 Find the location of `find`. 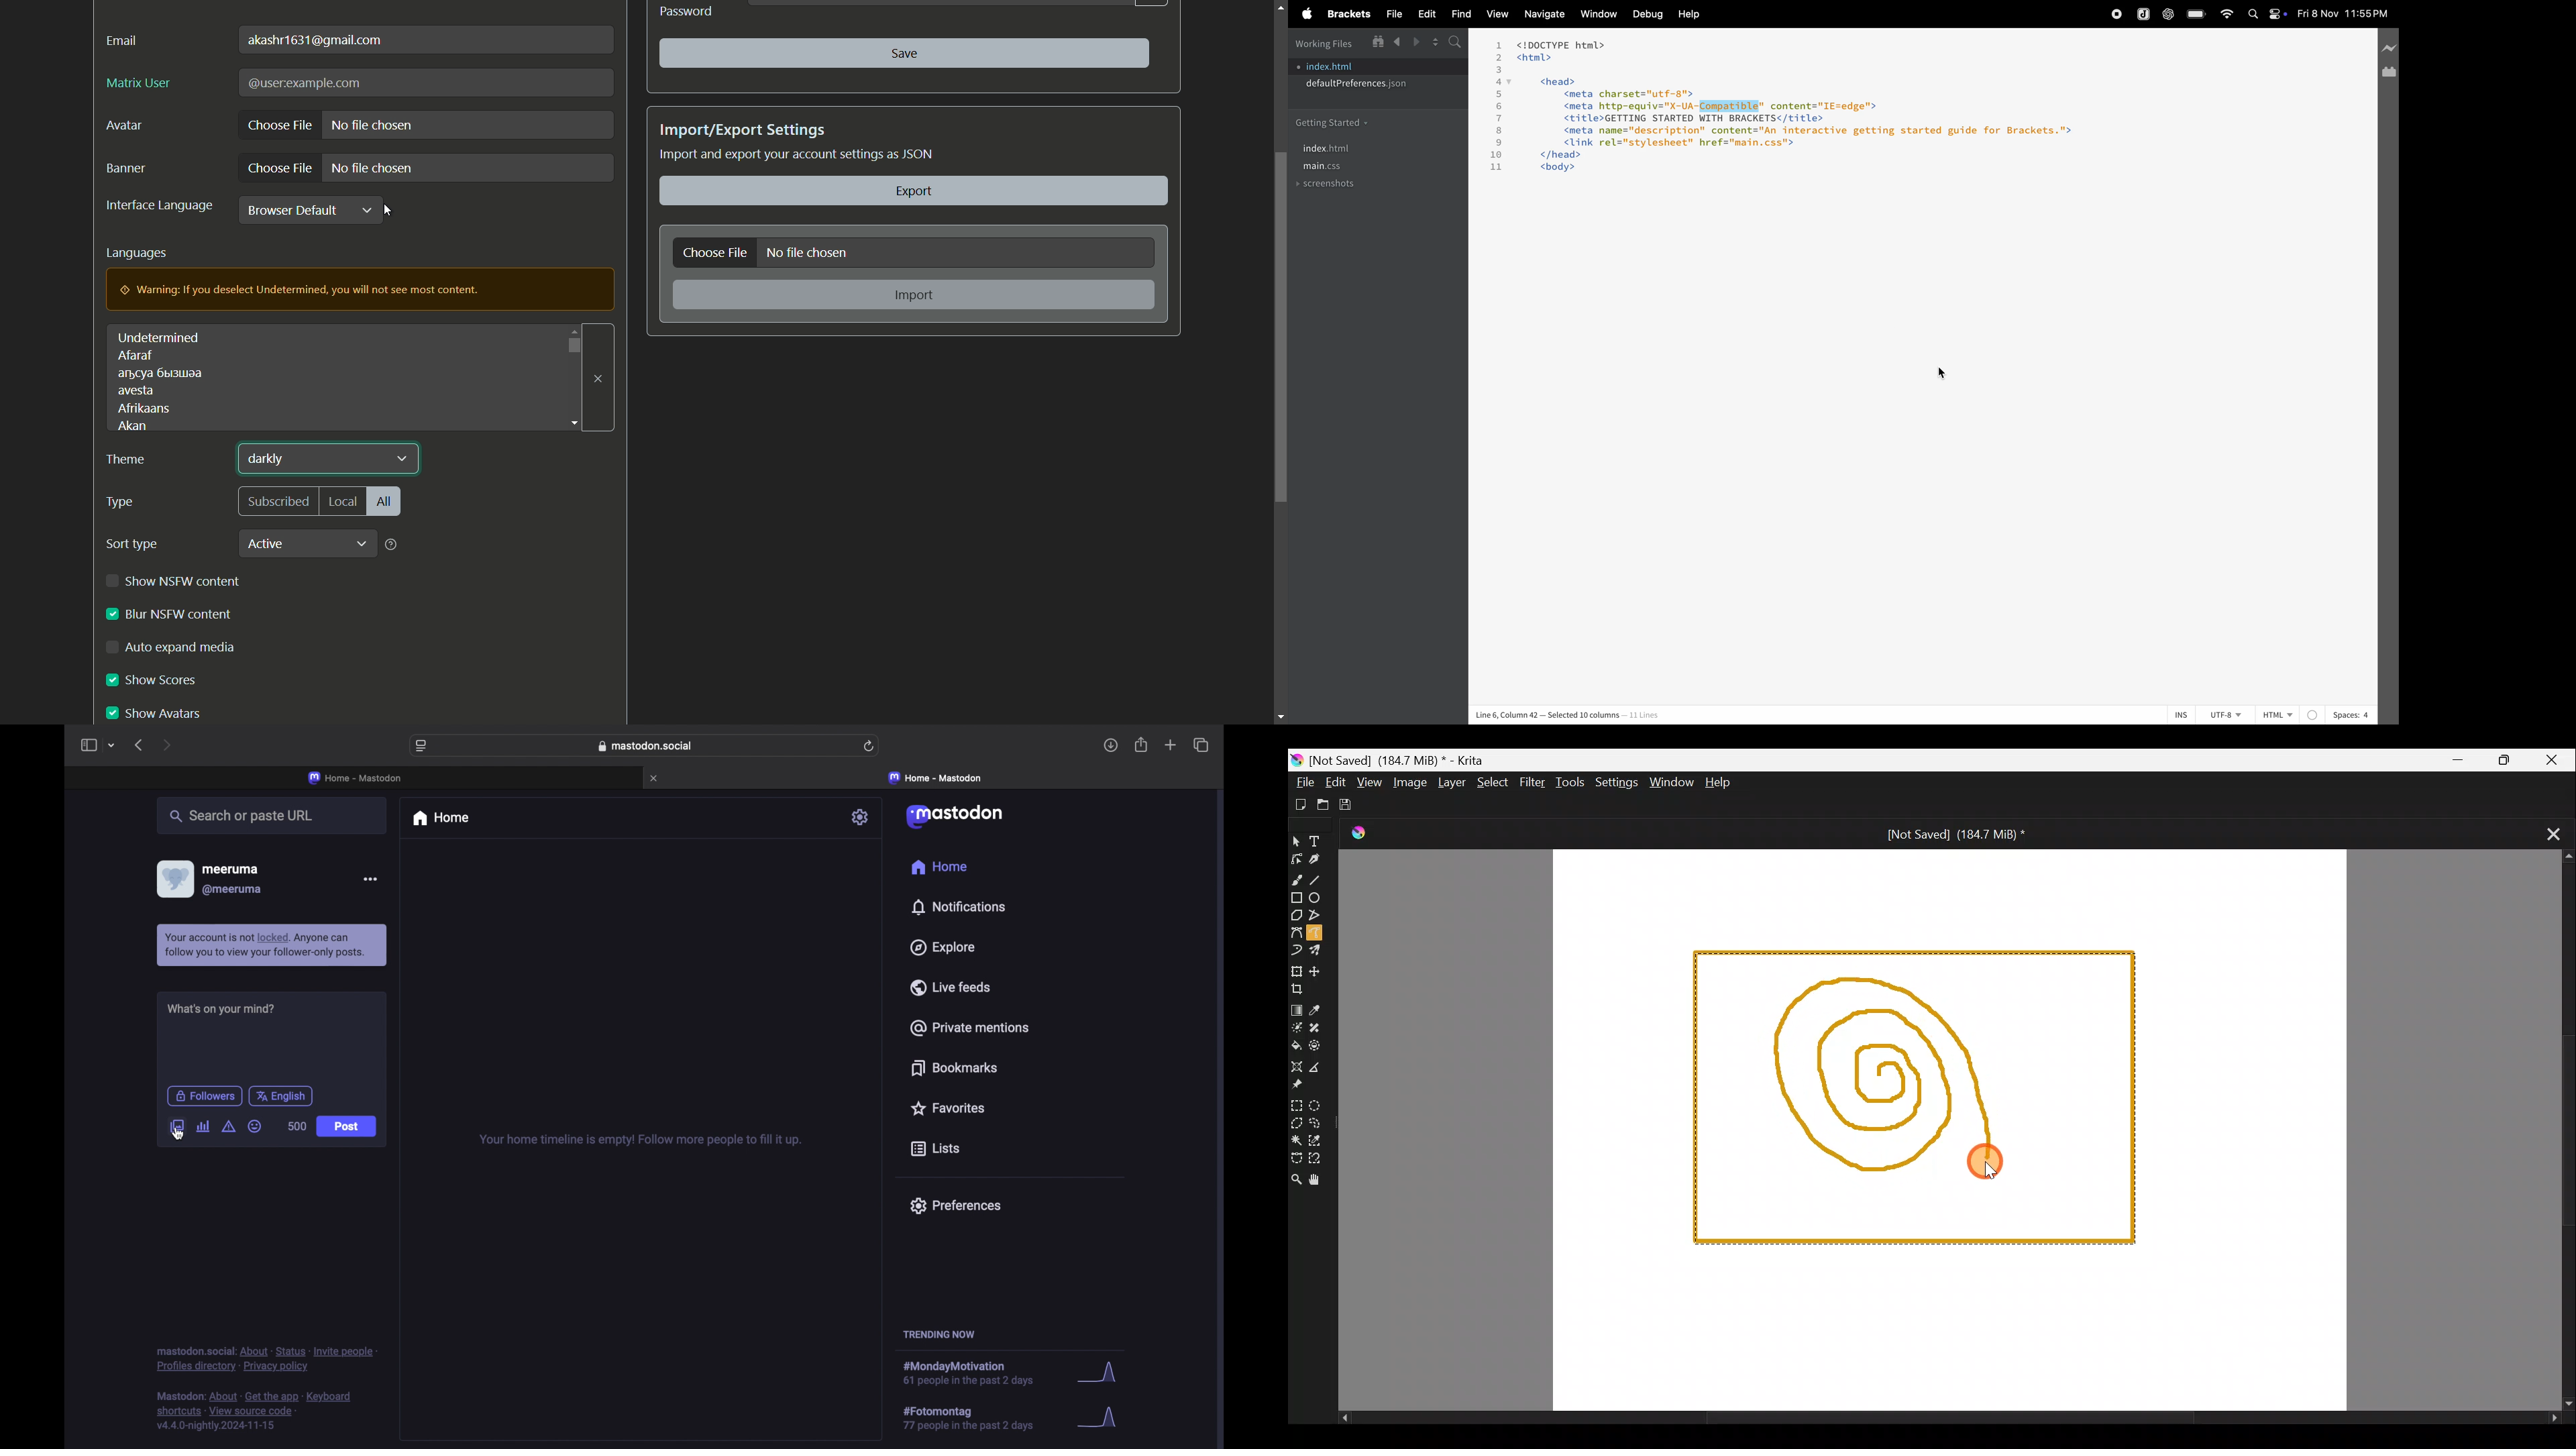

find is located at coordinates (1459, 14).